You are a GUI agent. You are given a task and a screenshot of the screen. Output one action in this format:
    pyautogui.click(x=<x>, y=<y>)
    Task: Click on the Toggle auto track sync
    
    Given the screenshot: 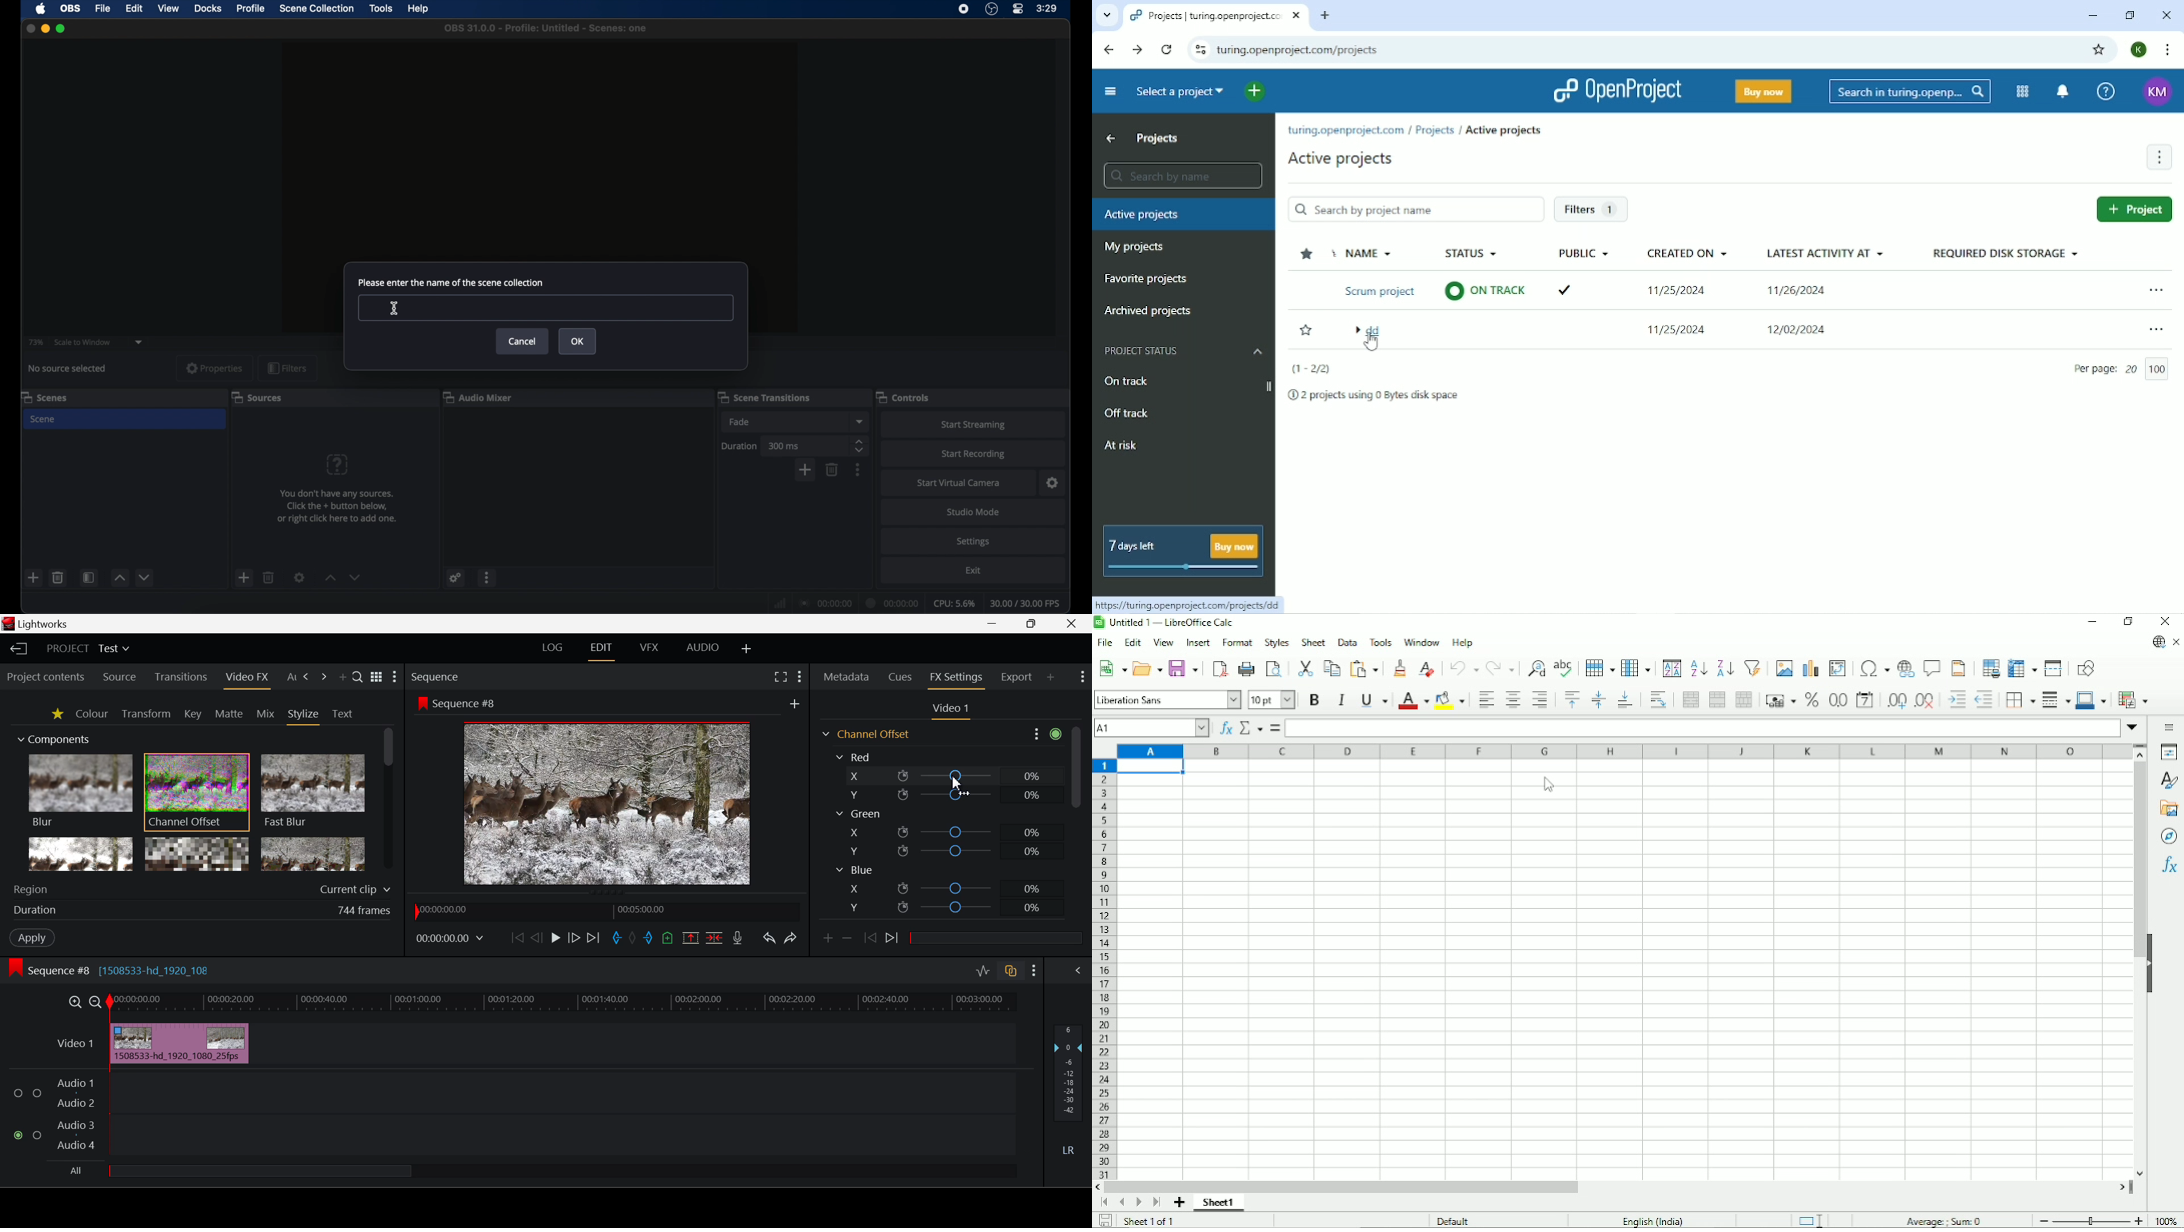 What is the action you would take?
    pyautogui.click(x=1010, y=971)
    